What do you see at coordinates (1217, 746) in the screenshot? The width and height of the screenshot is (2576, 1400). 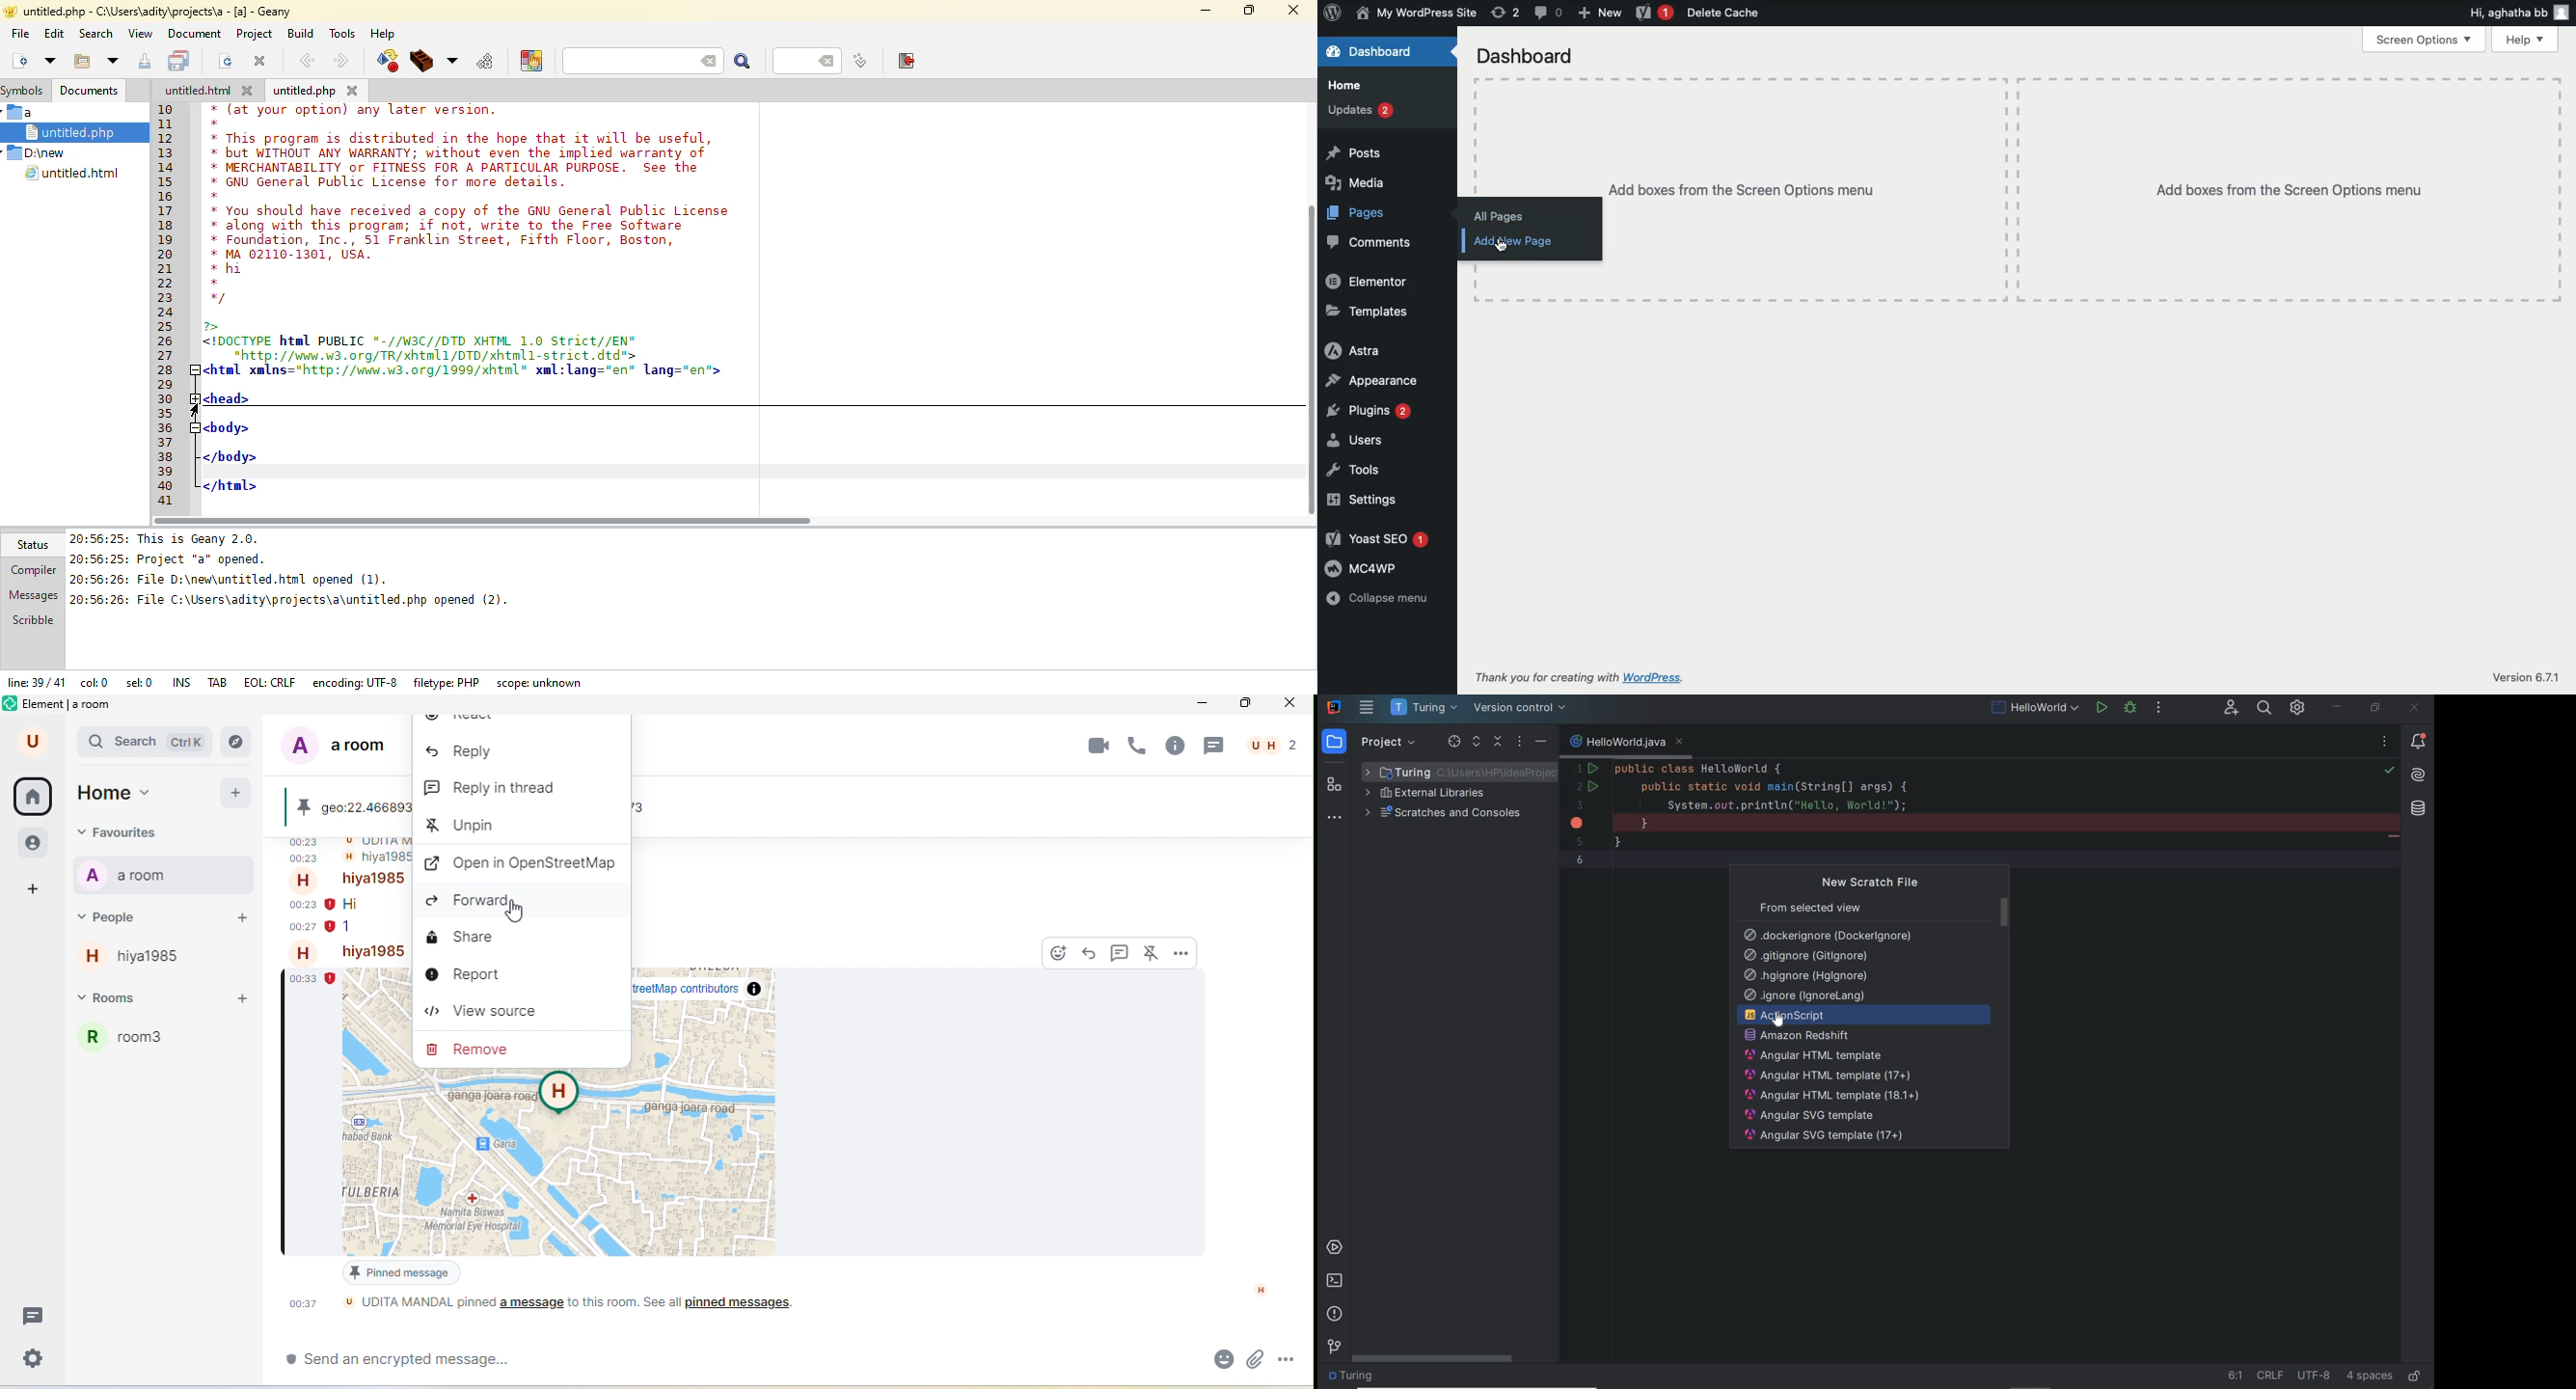 I see `threads` at bounding box center [1217, 746].